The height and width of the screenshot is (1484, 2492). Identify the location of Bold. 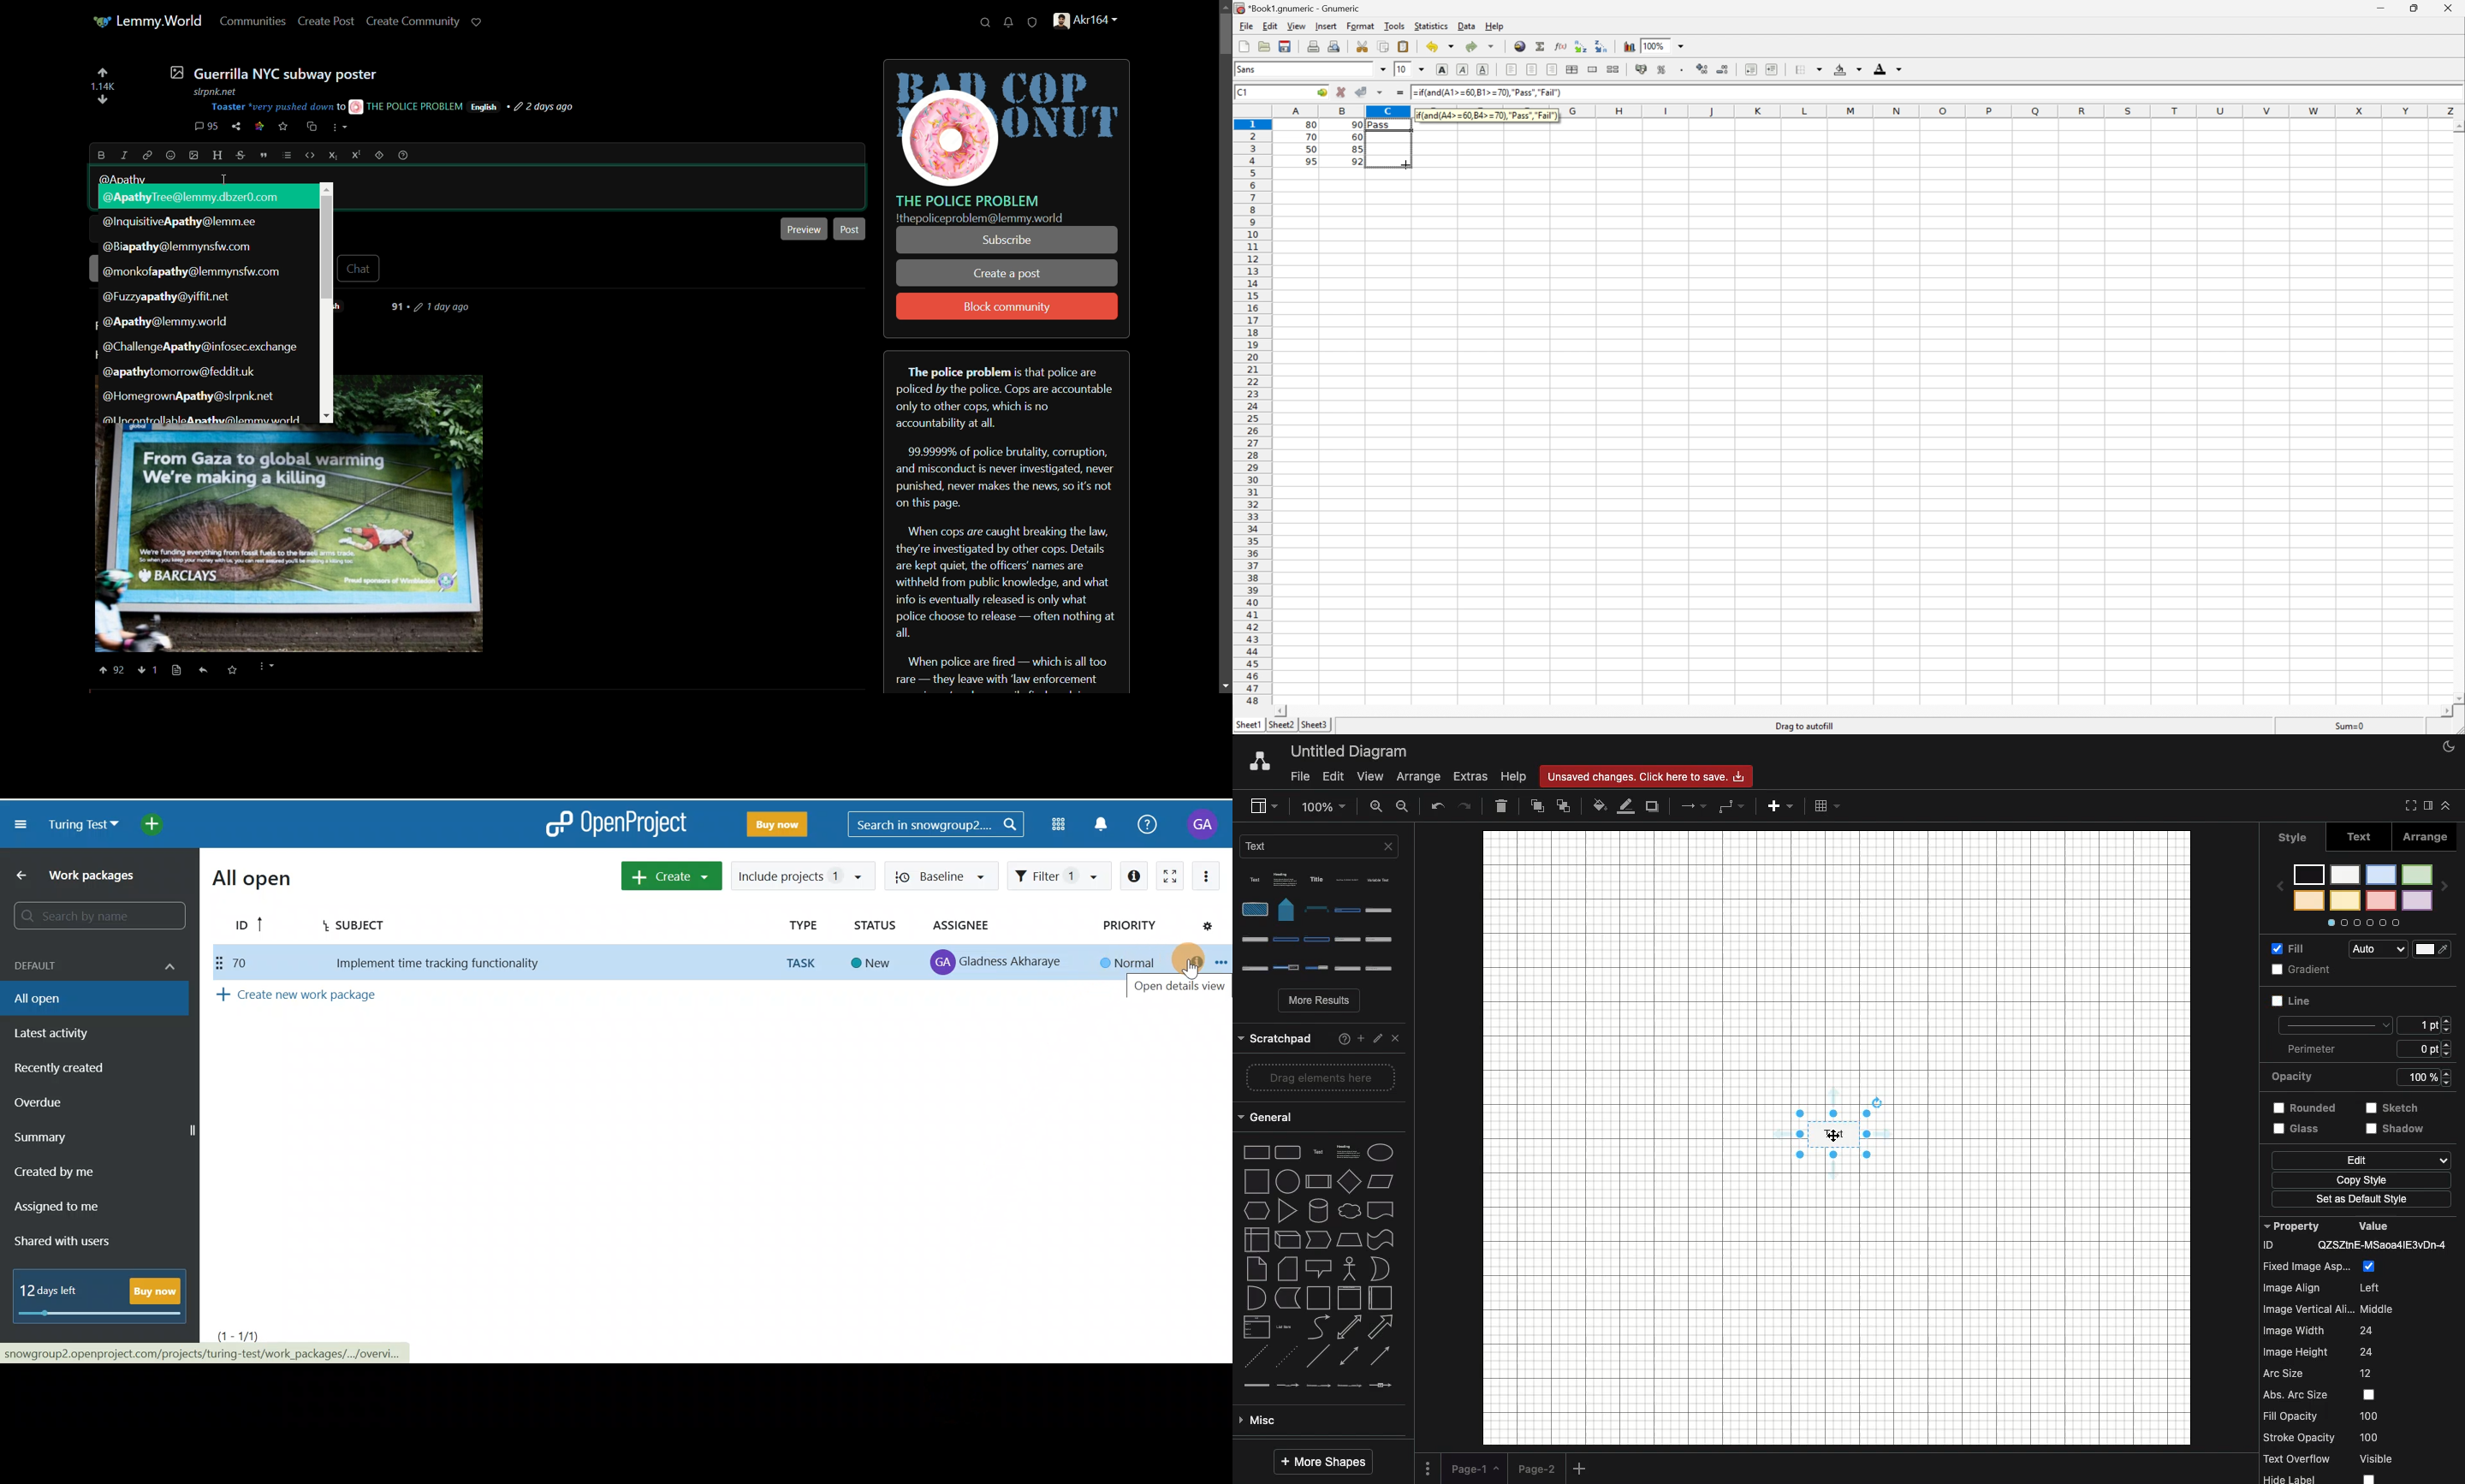
(1442, 68).